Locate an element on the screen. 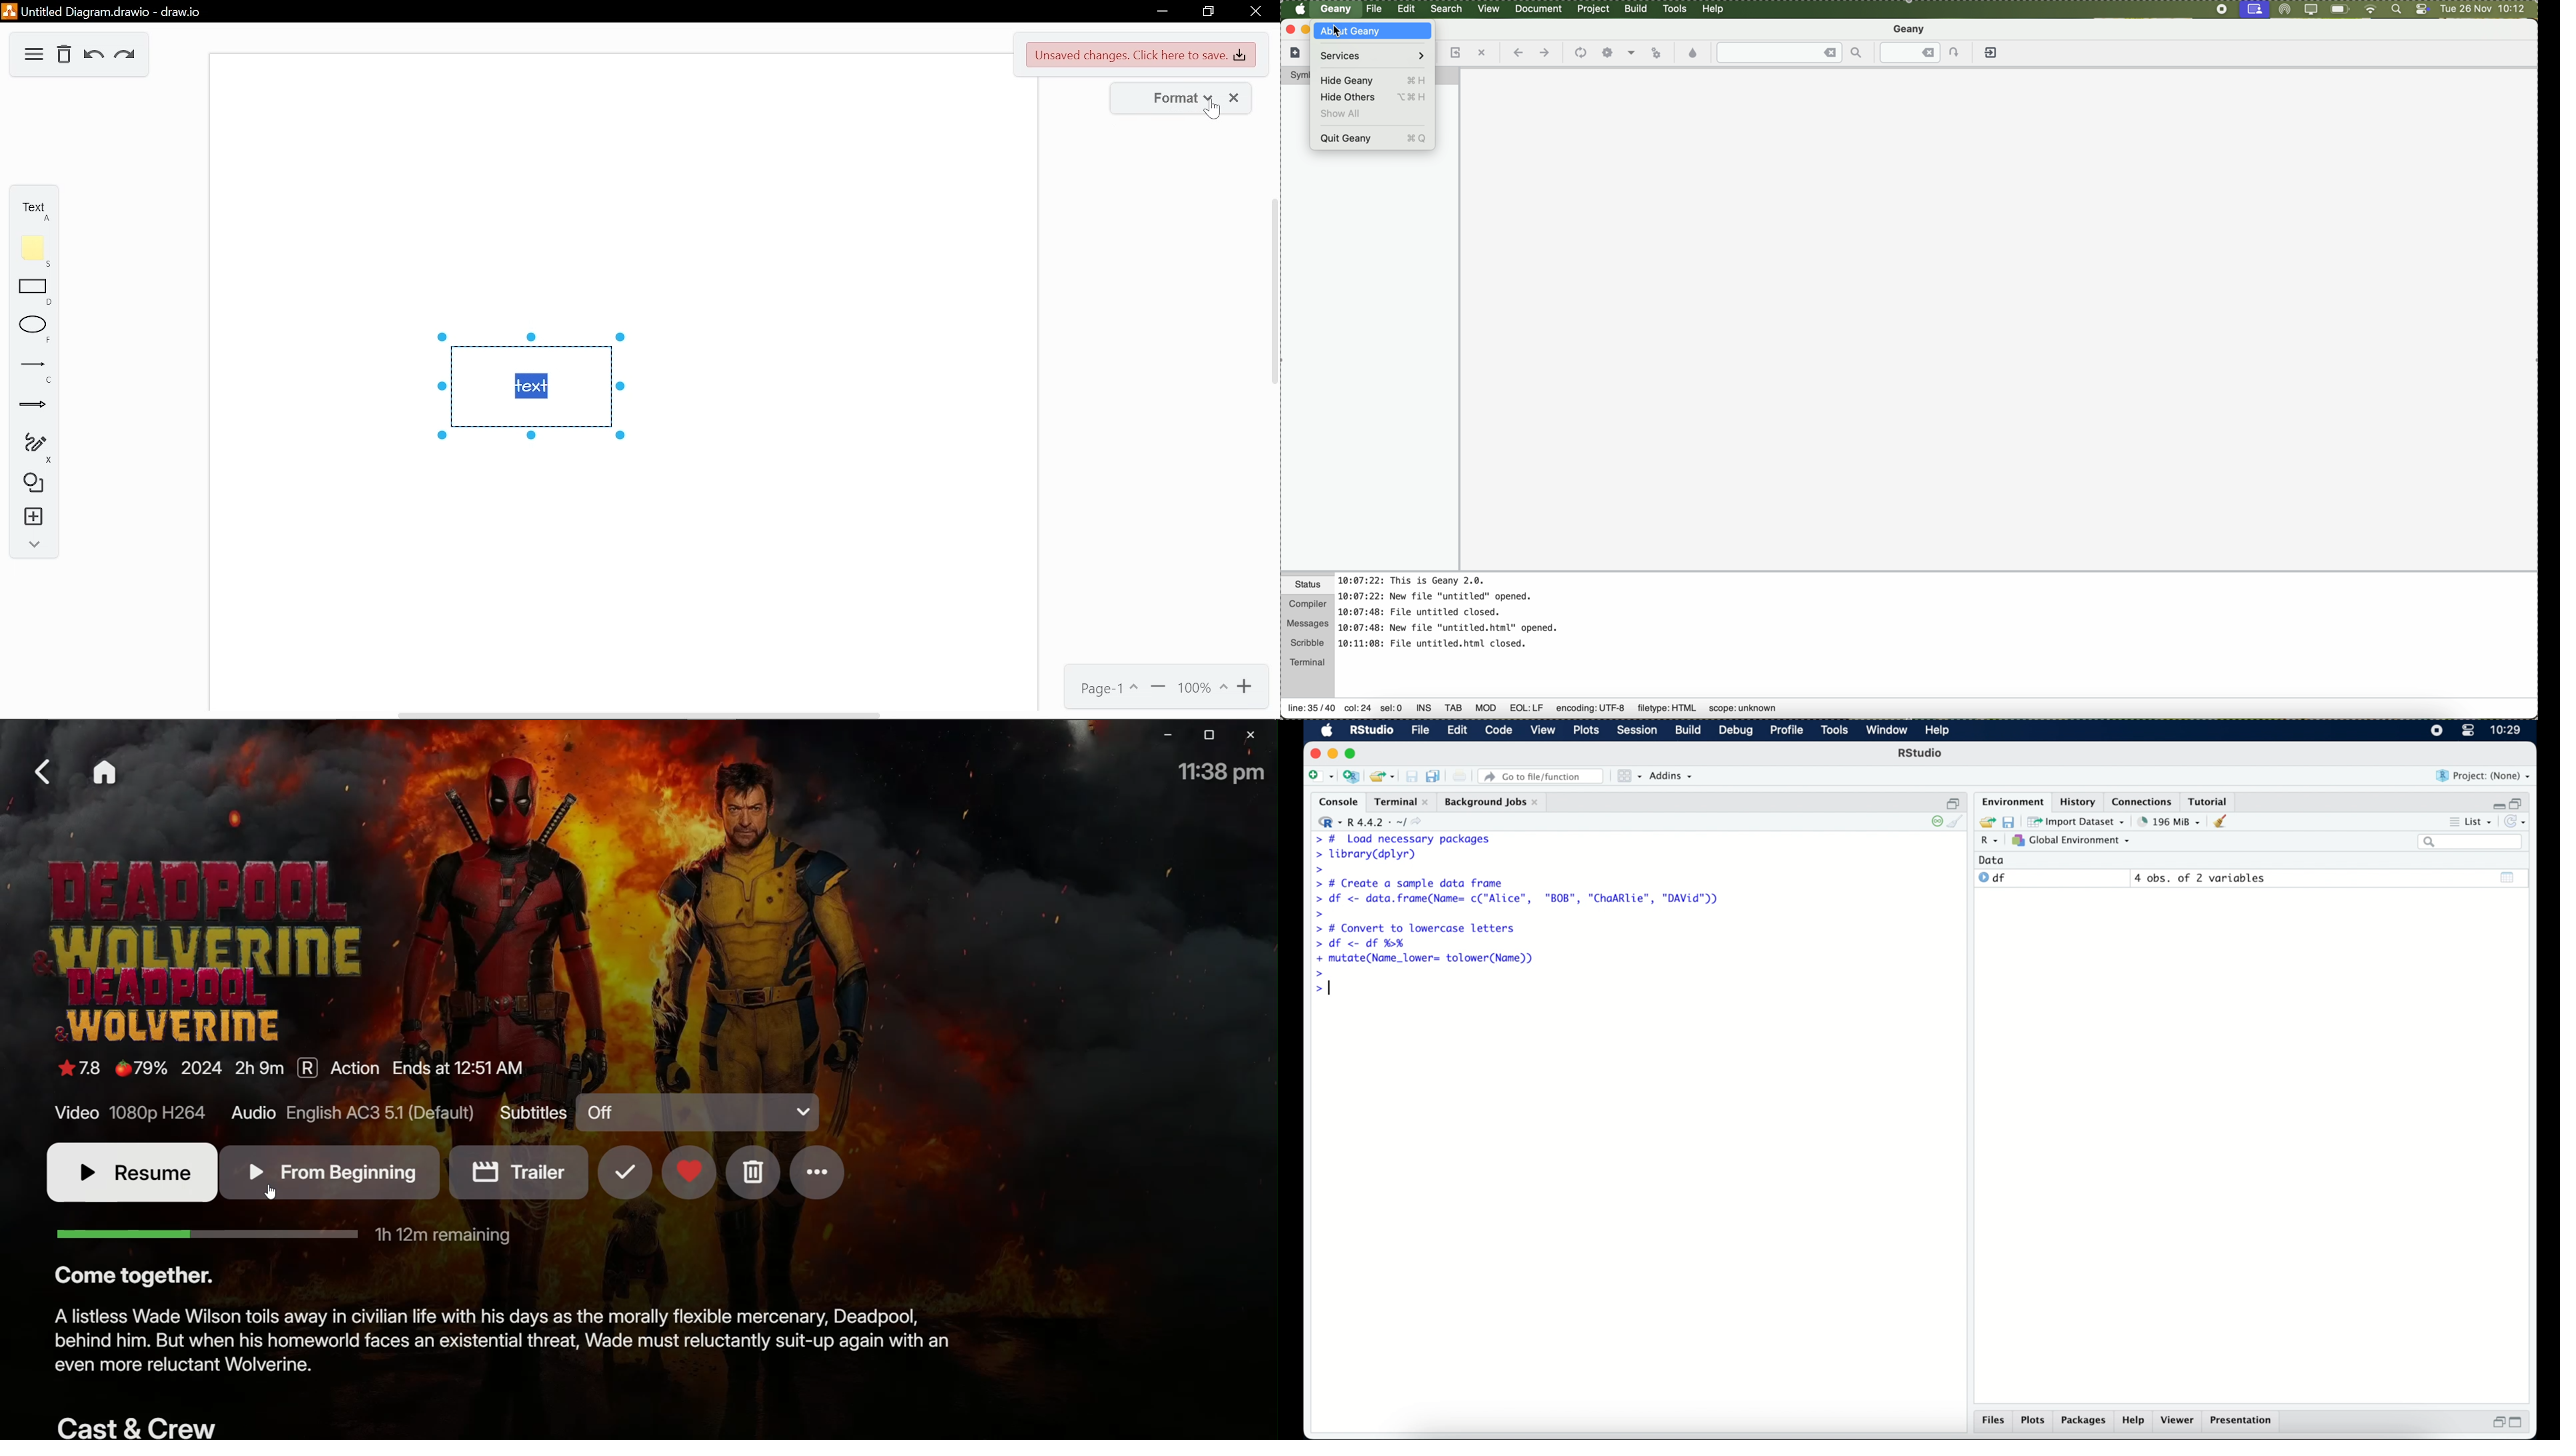 This screenshot has height=1456, width=2576. edit is located at coordinates (1456, 731).